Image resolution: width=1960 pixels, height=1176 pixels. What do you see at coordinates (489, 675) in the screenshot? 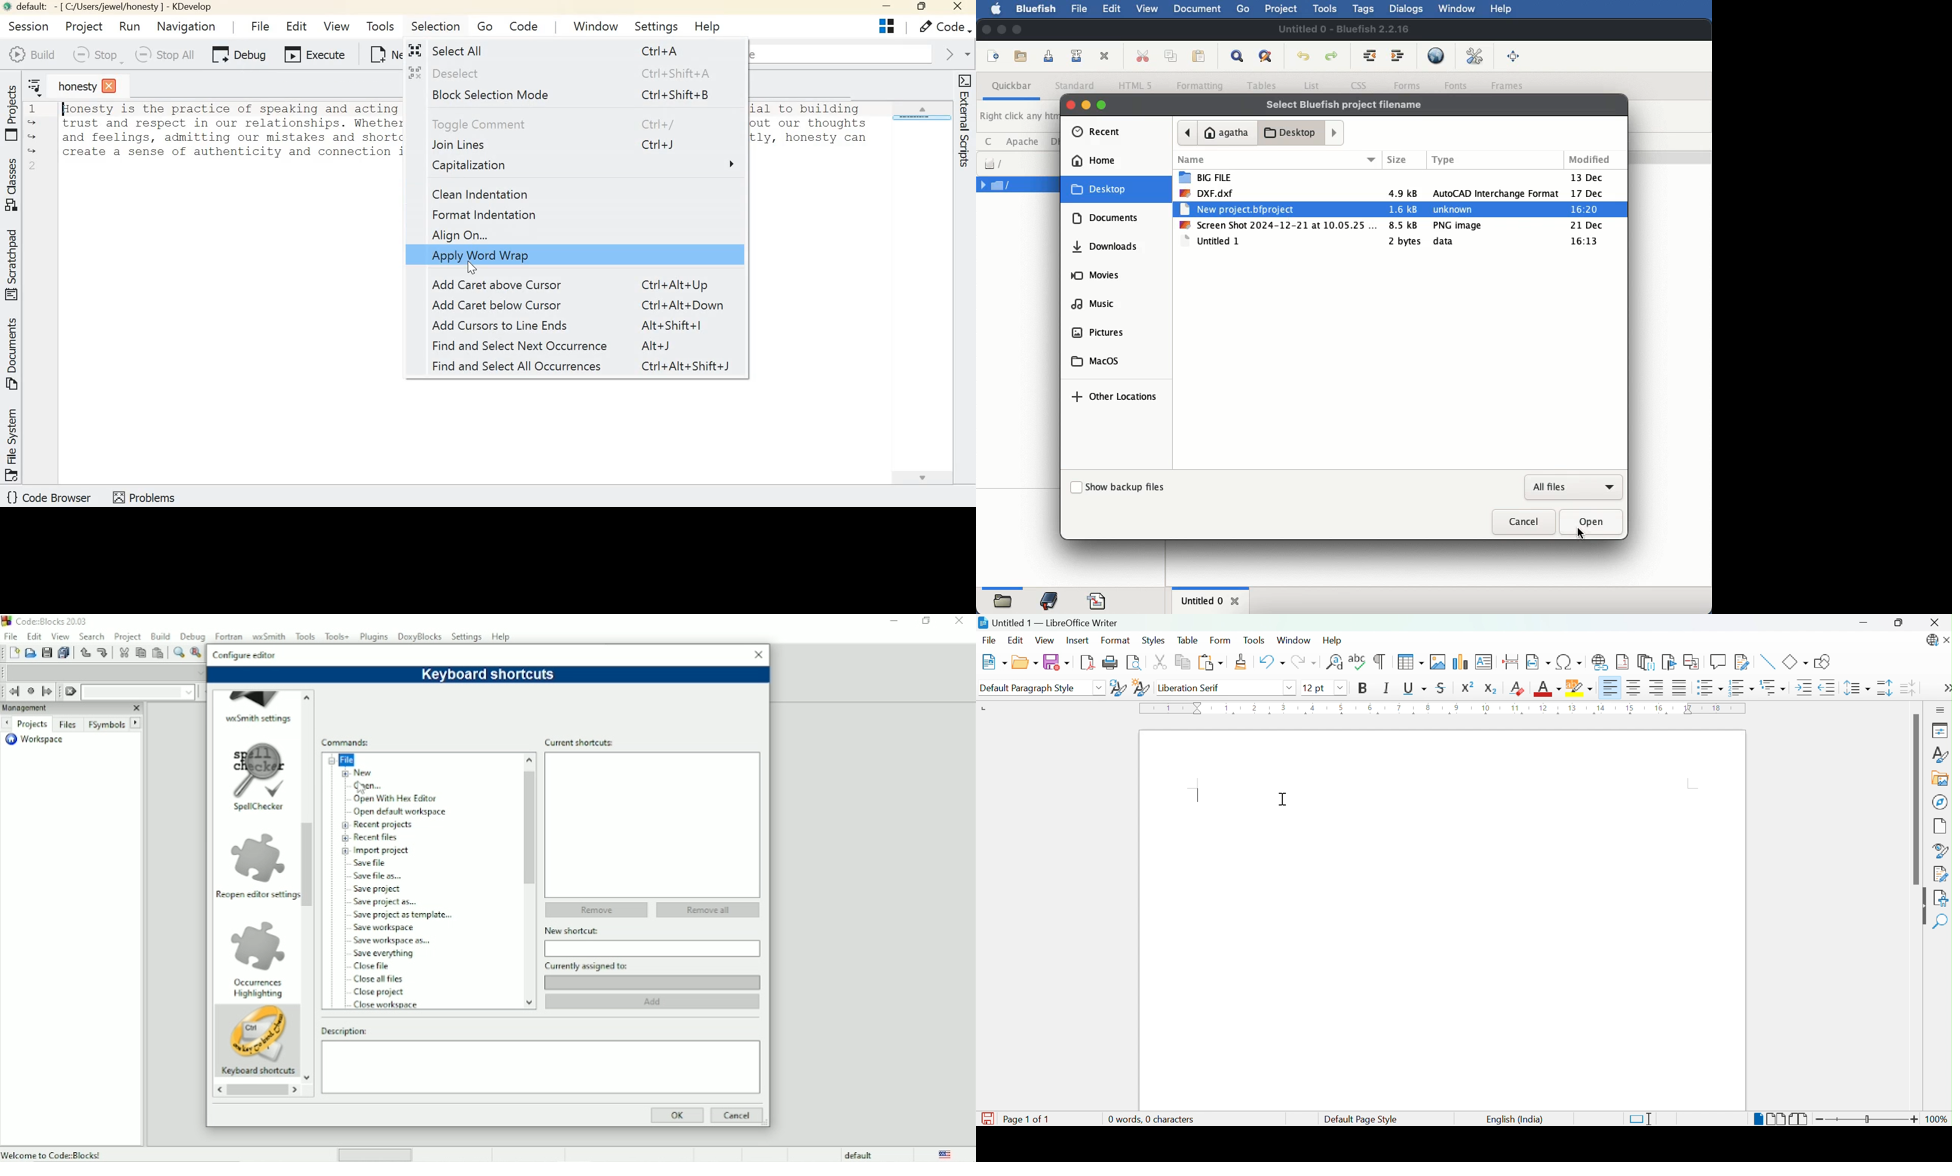
I see `Keyboard shortcuts` at bounding box center [489, 675].